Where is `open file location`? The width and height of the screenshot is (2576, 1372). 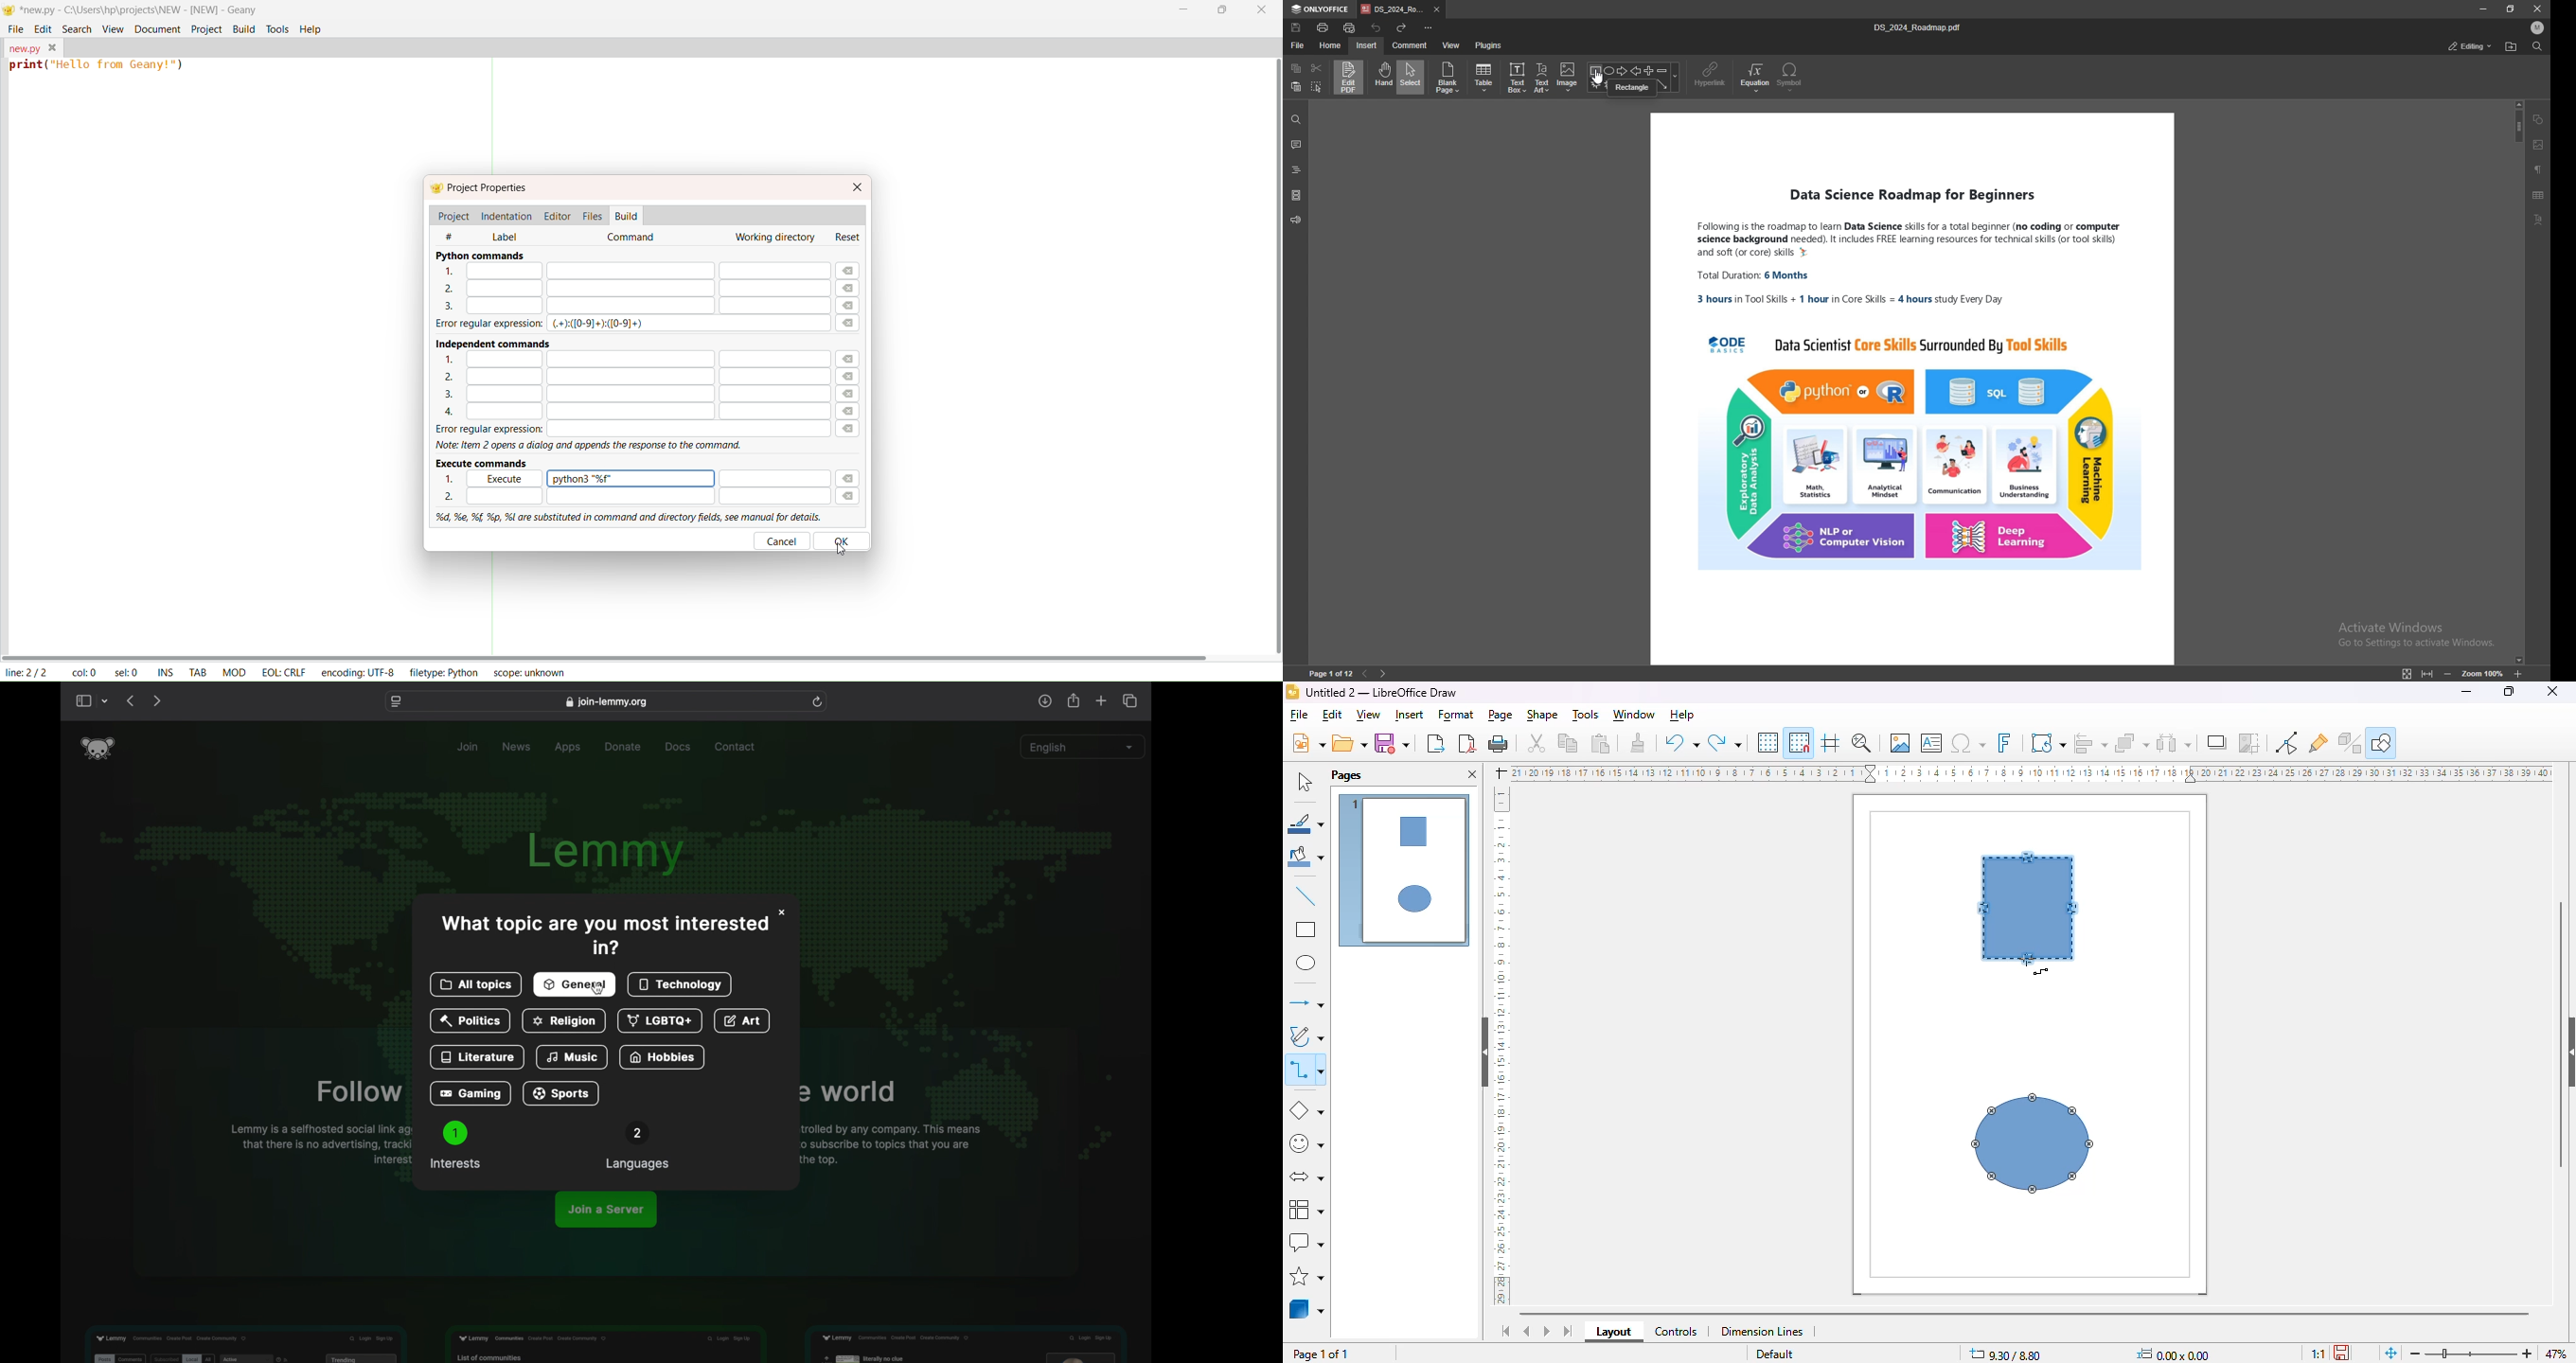 open file location is located at coordinates (2511, 47).